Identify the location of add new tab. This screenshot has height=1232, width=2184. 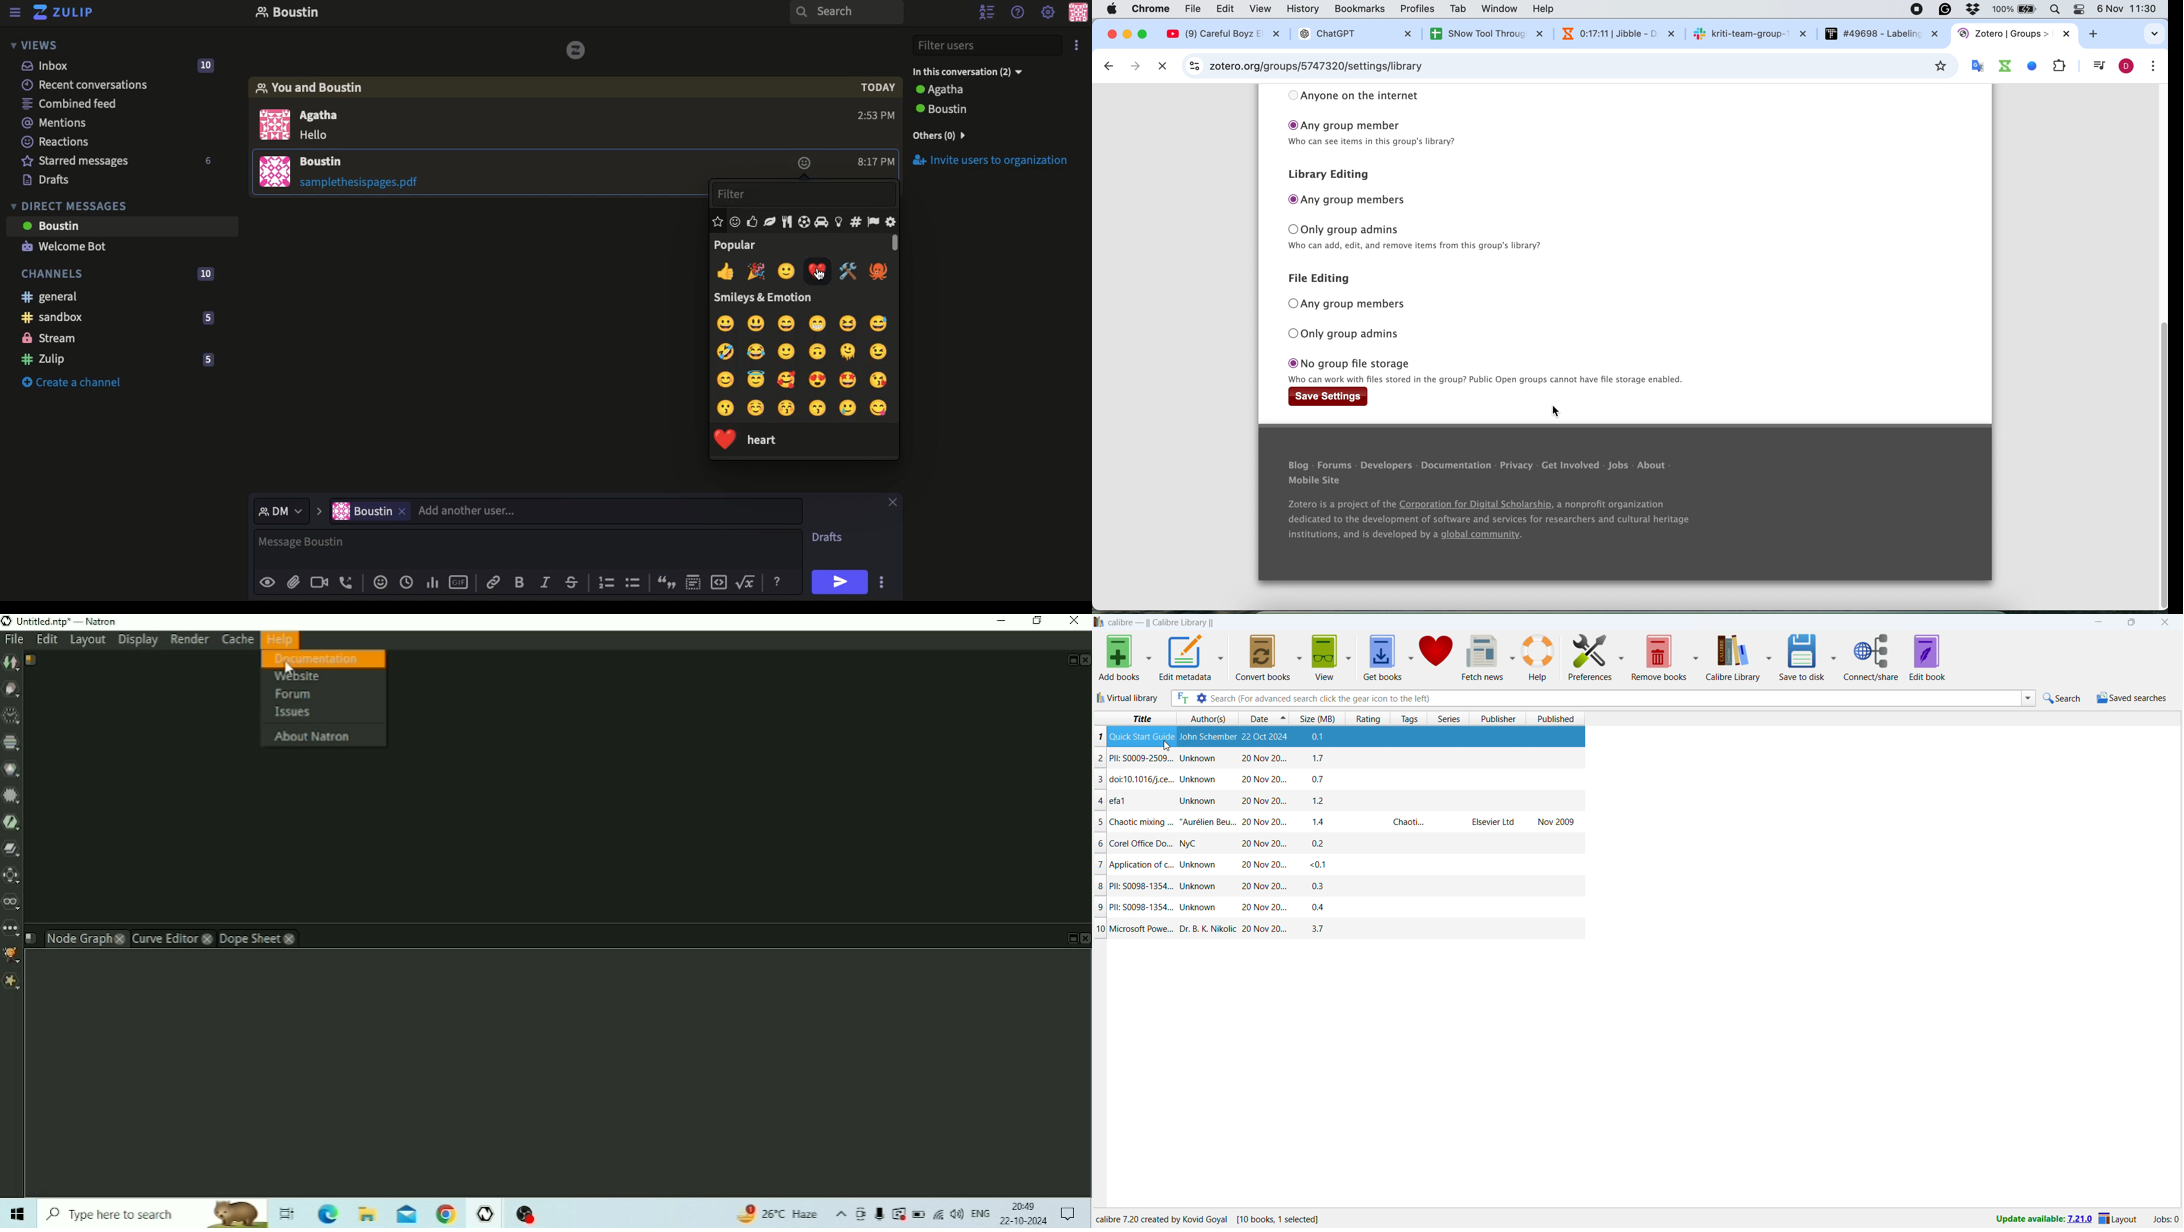
(2099, 36).